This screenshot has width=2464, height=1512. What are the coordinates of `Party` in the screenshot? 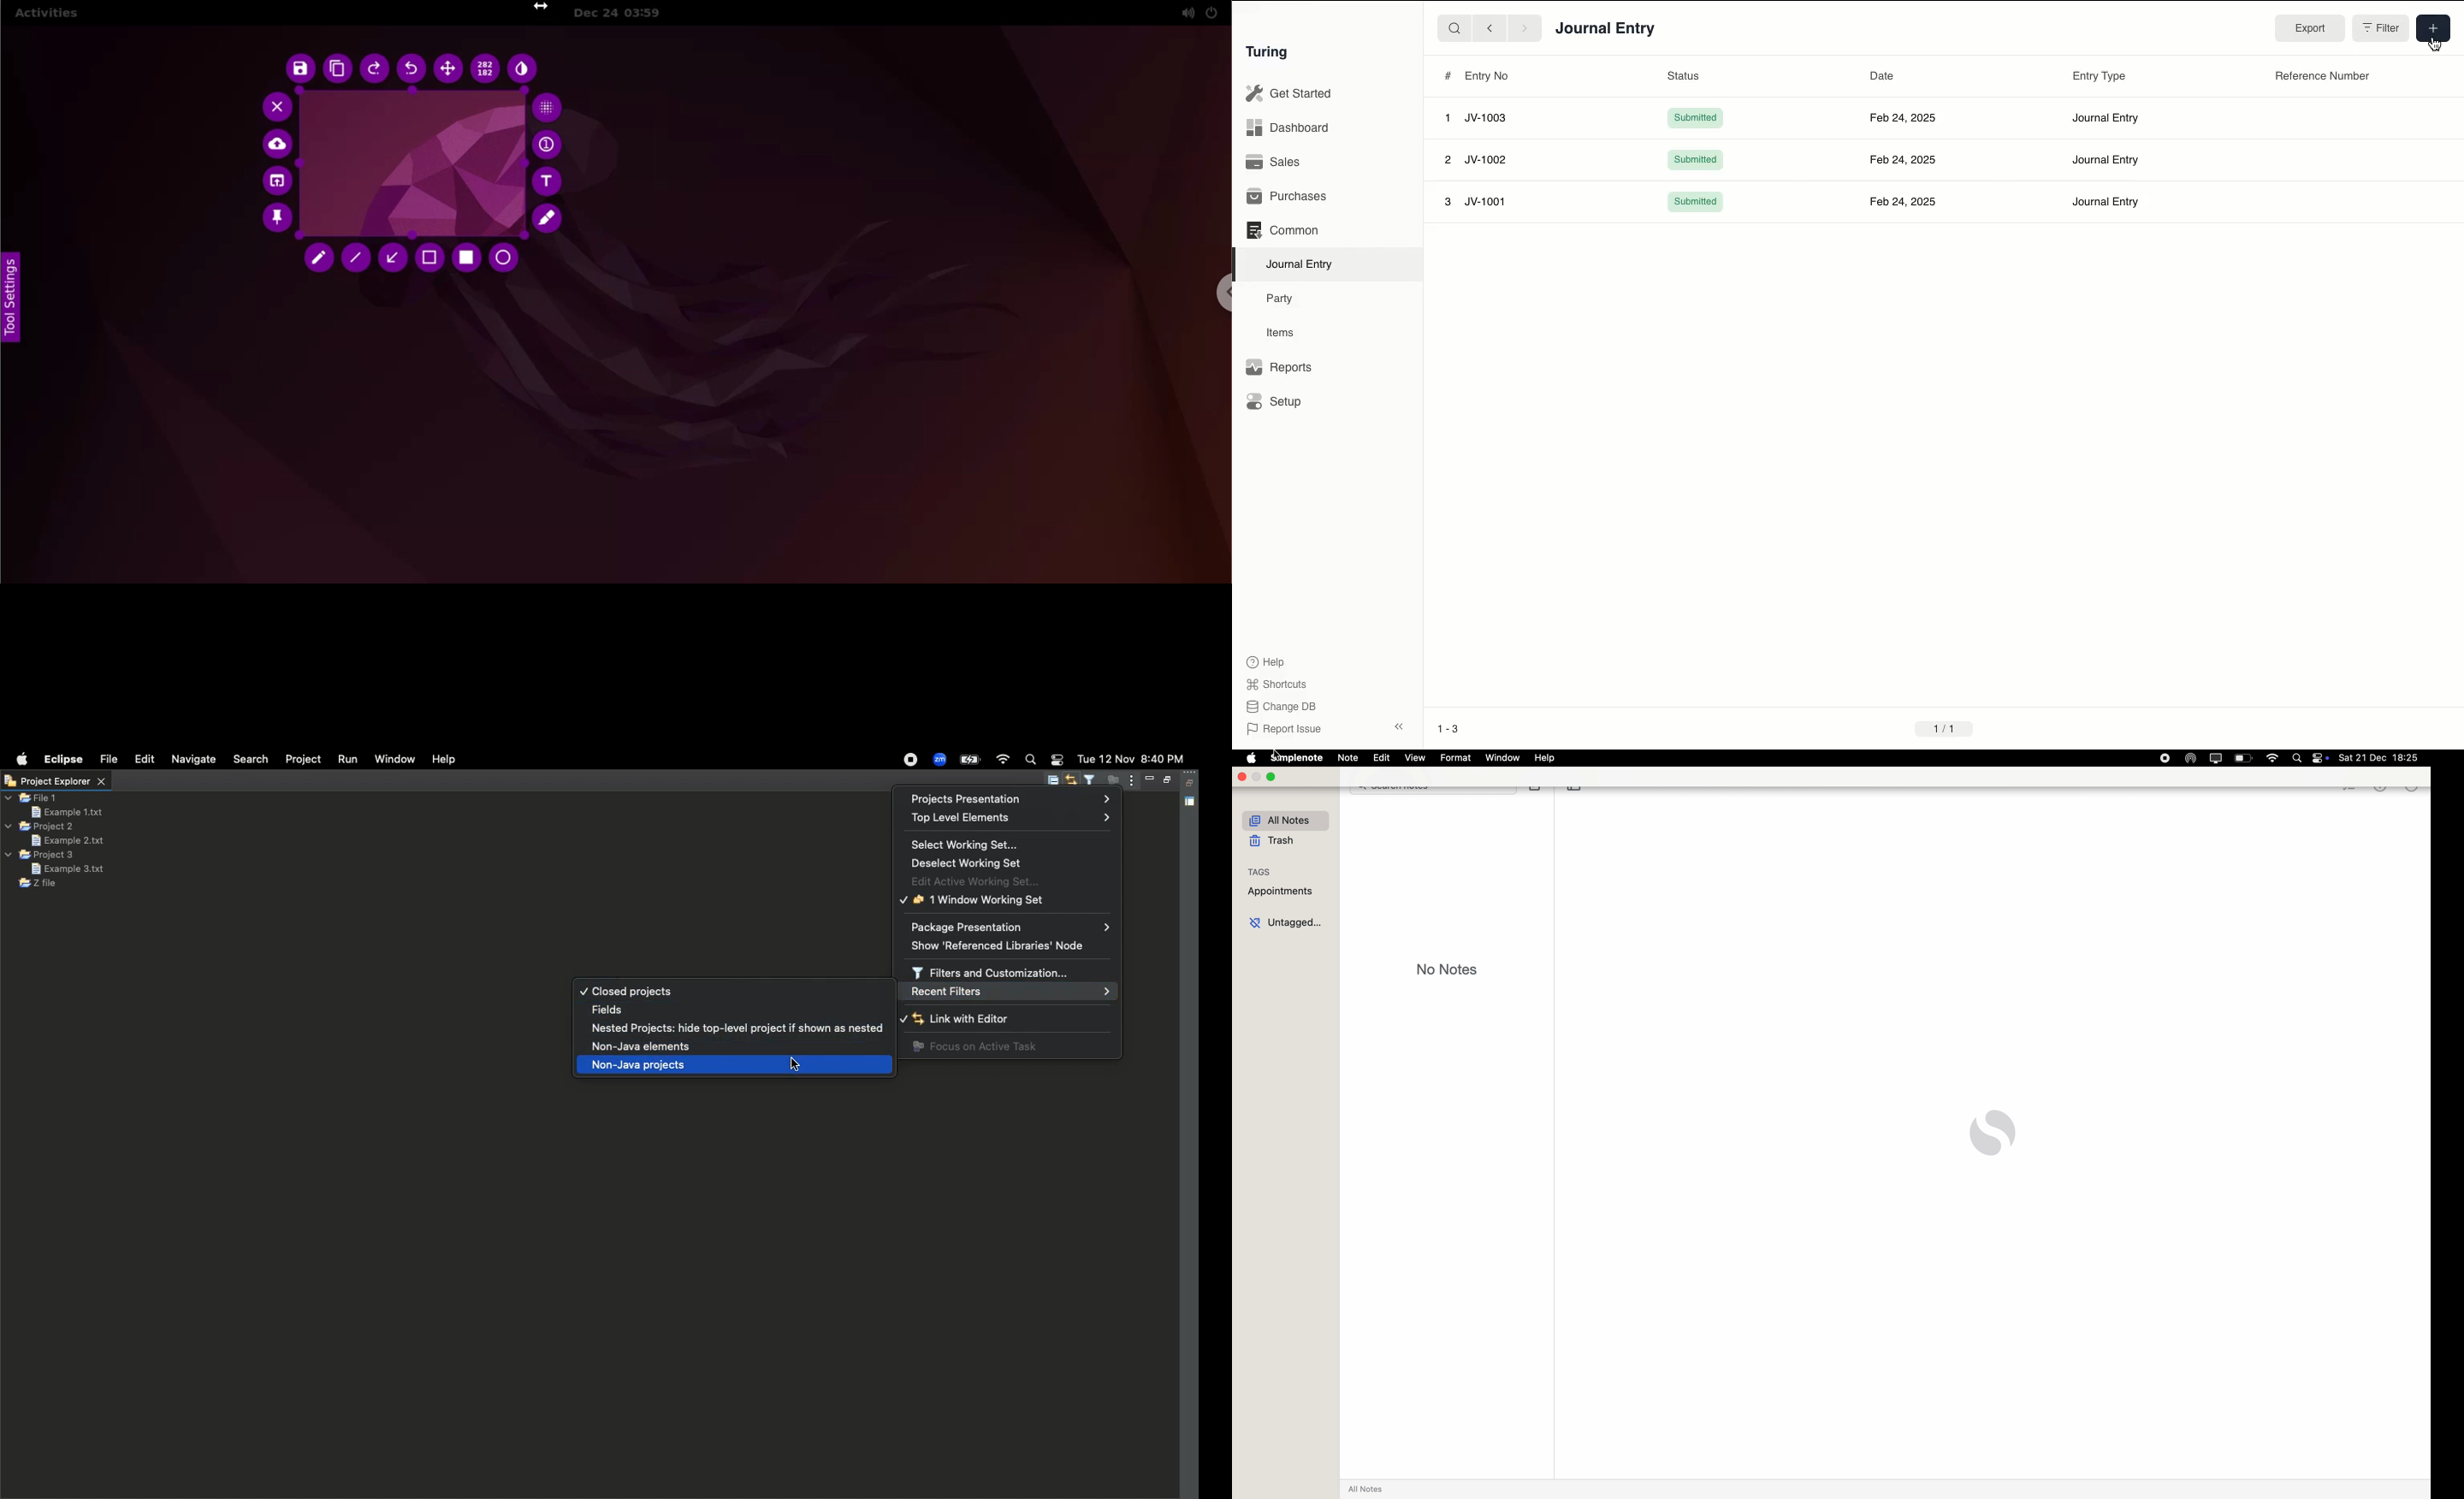 It's located at (1284, 299).